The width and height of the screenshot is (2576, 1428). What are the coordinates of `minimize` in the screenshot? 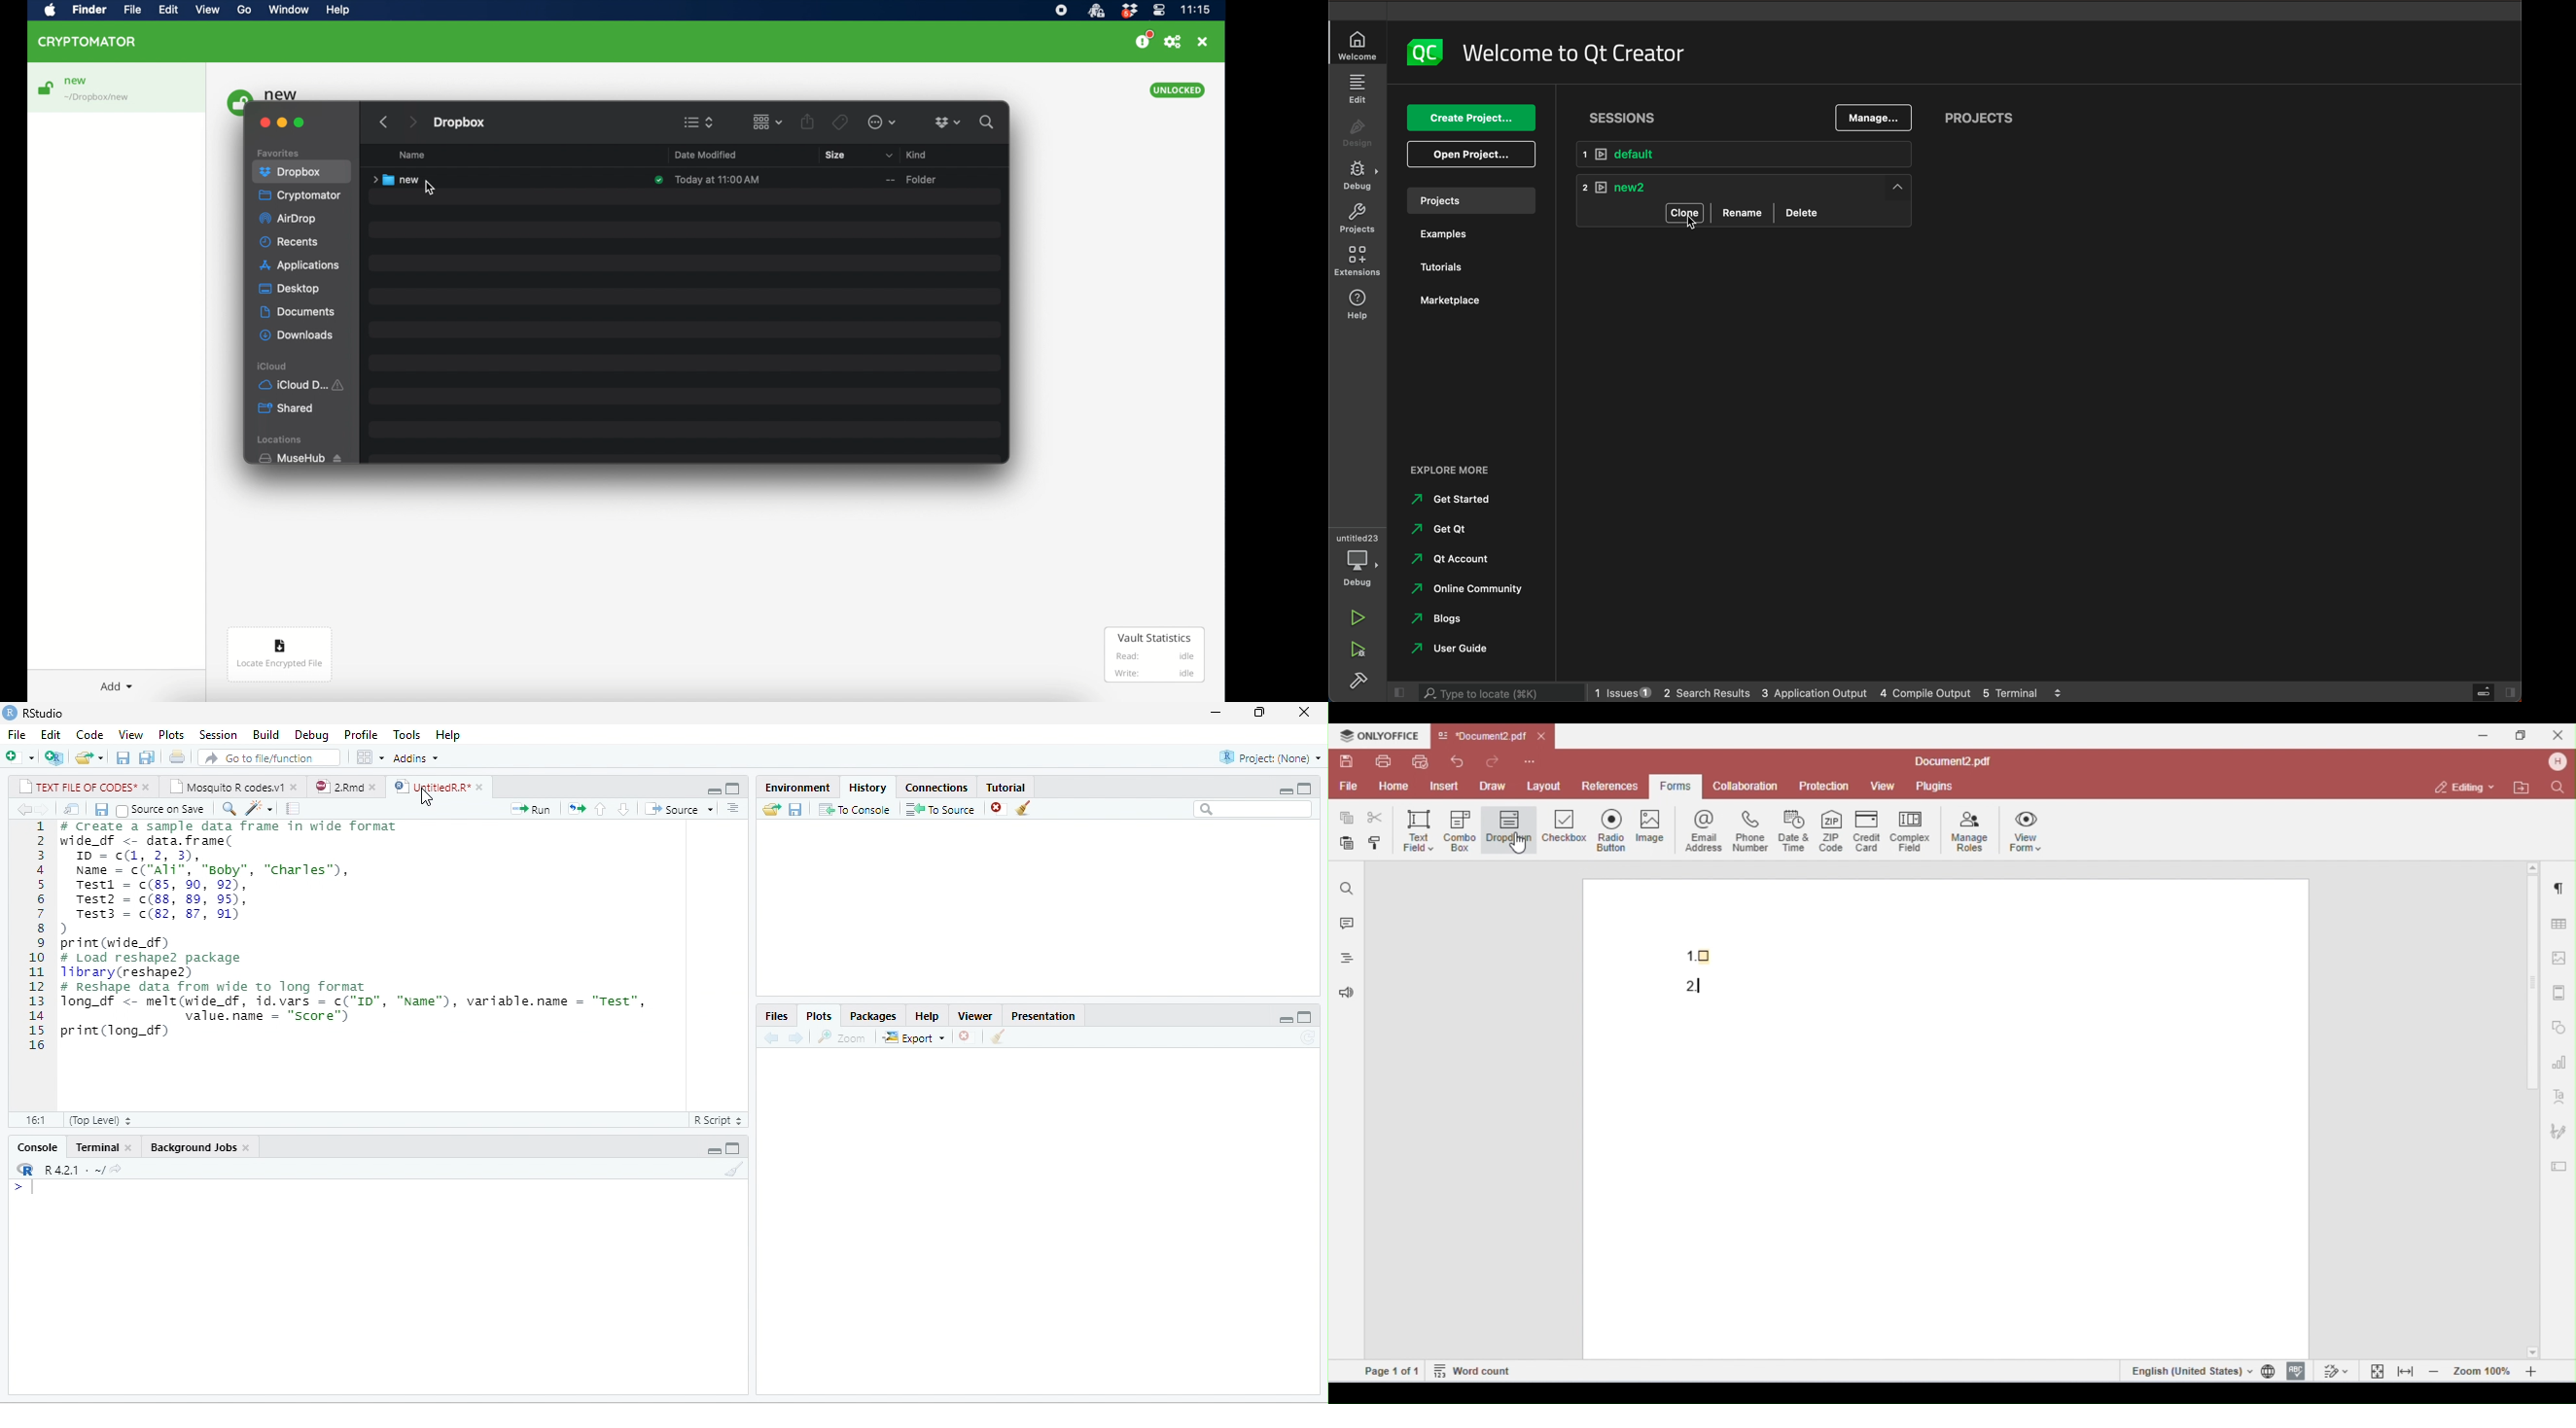 It's located at (1287, 790).